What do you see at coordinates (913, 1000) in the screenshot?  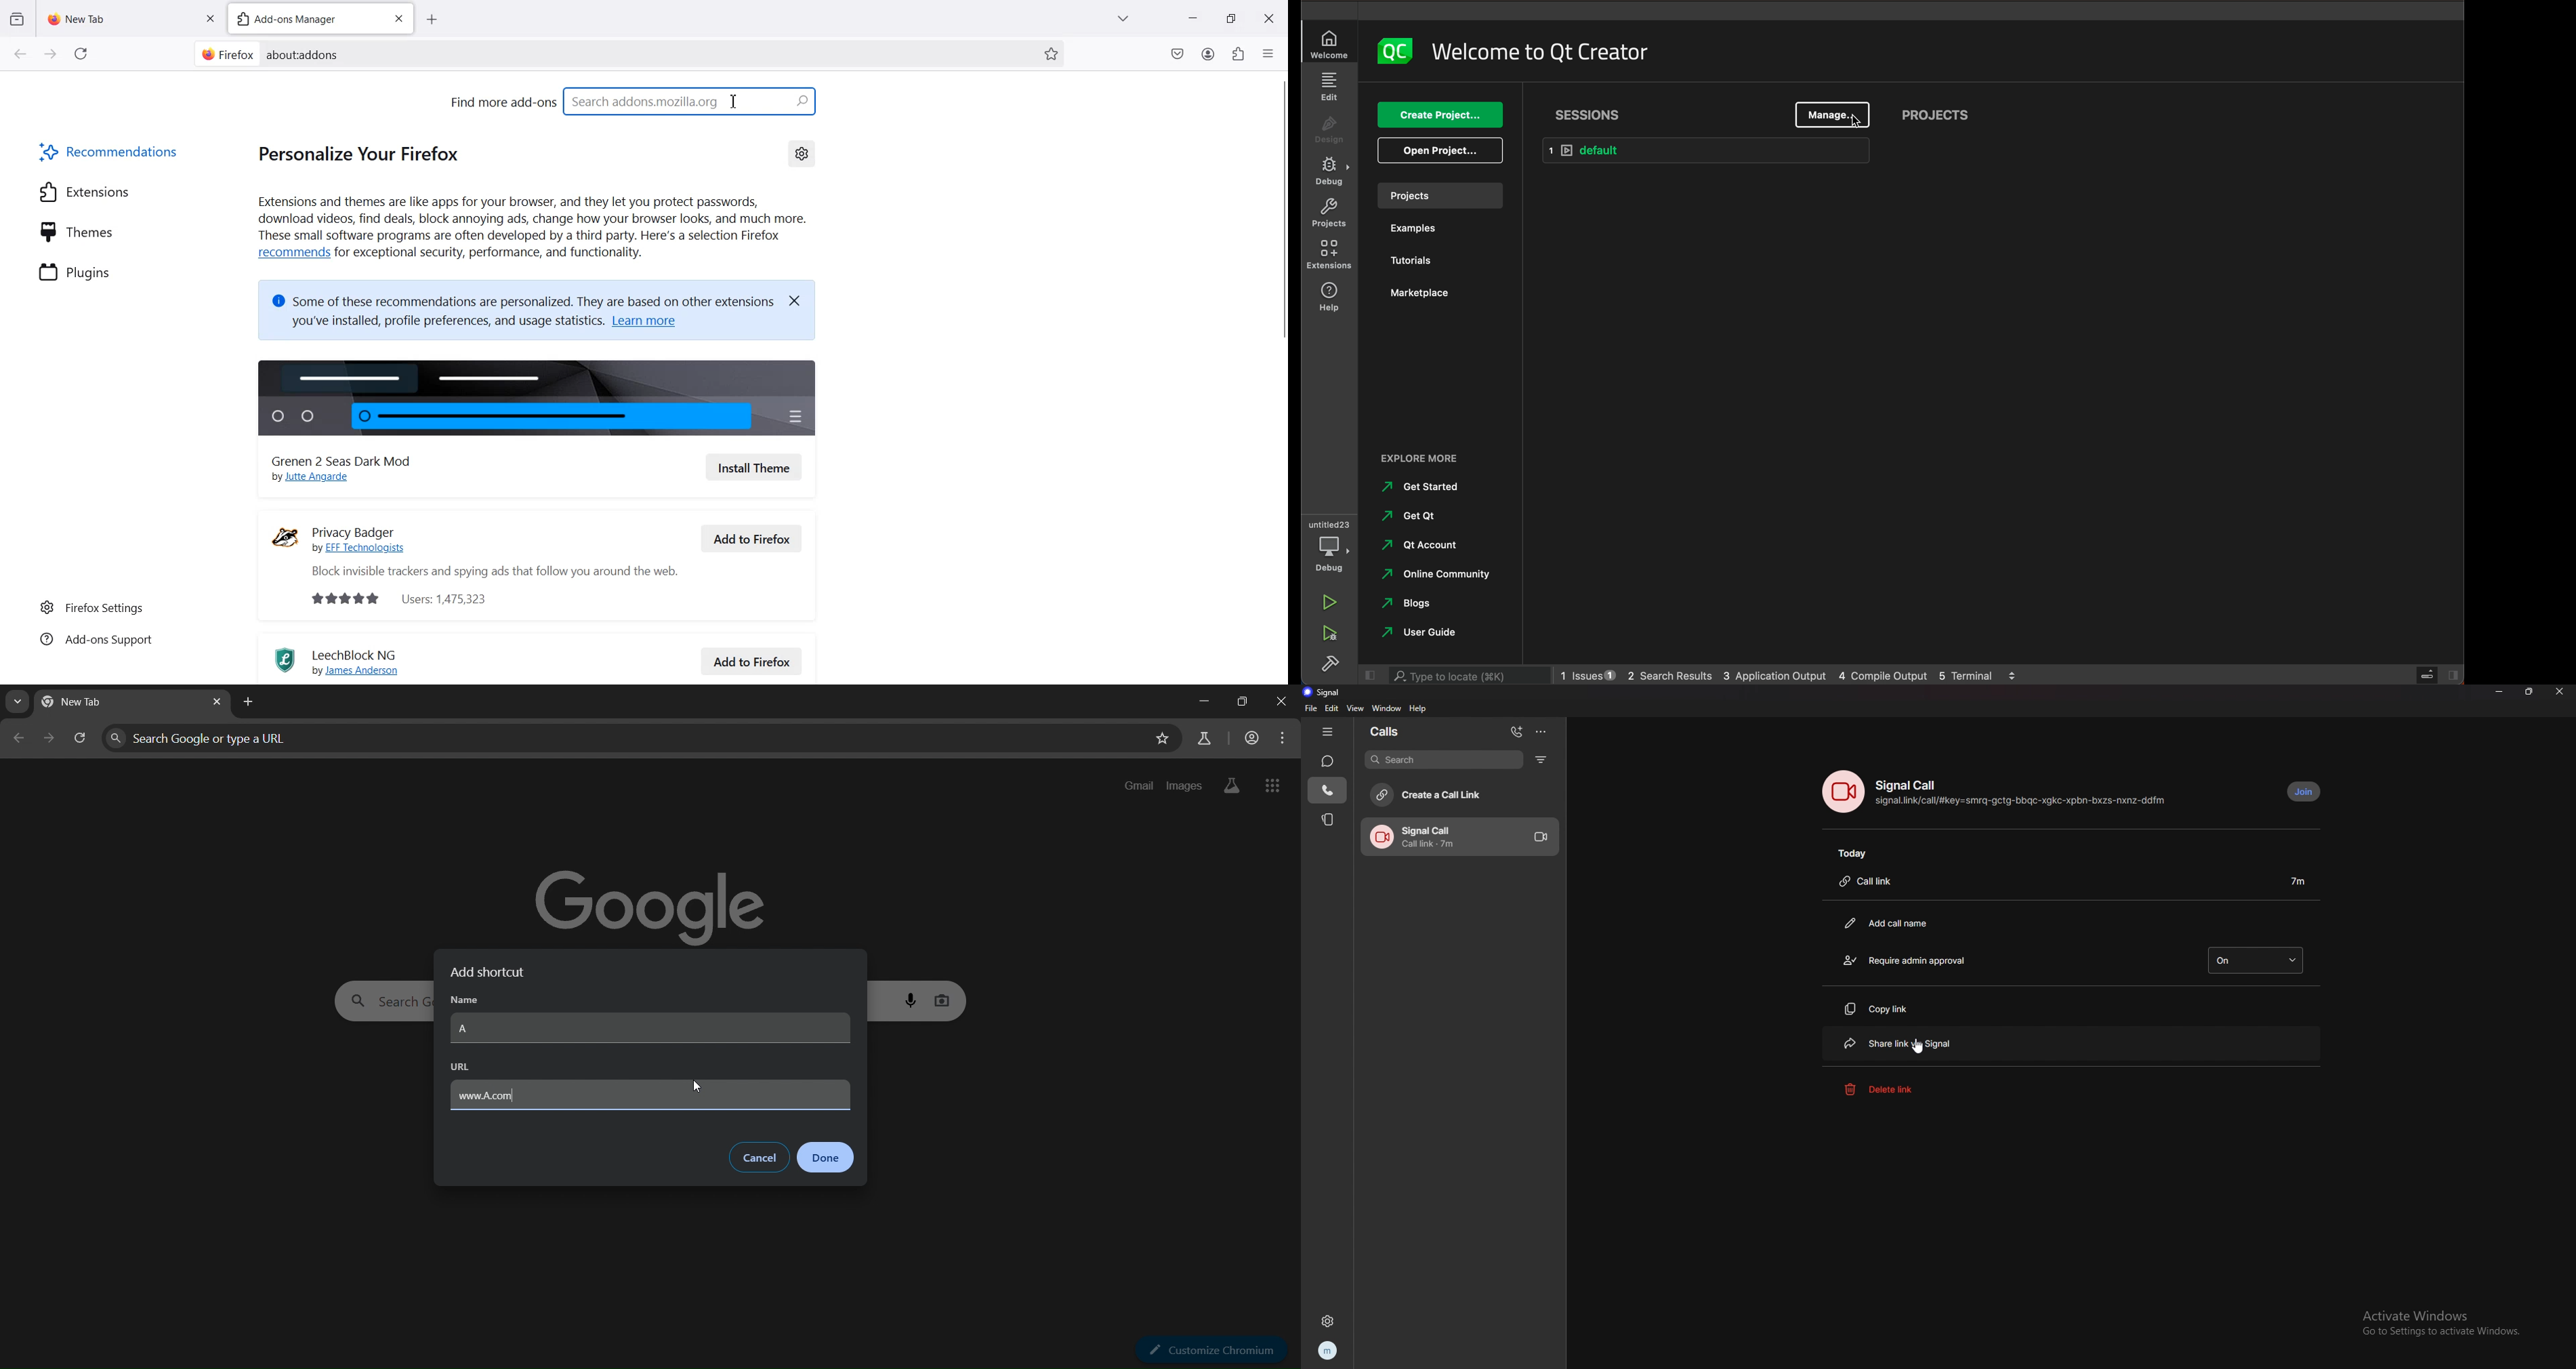 I see `voice search` at bounding box center [913, 1000].